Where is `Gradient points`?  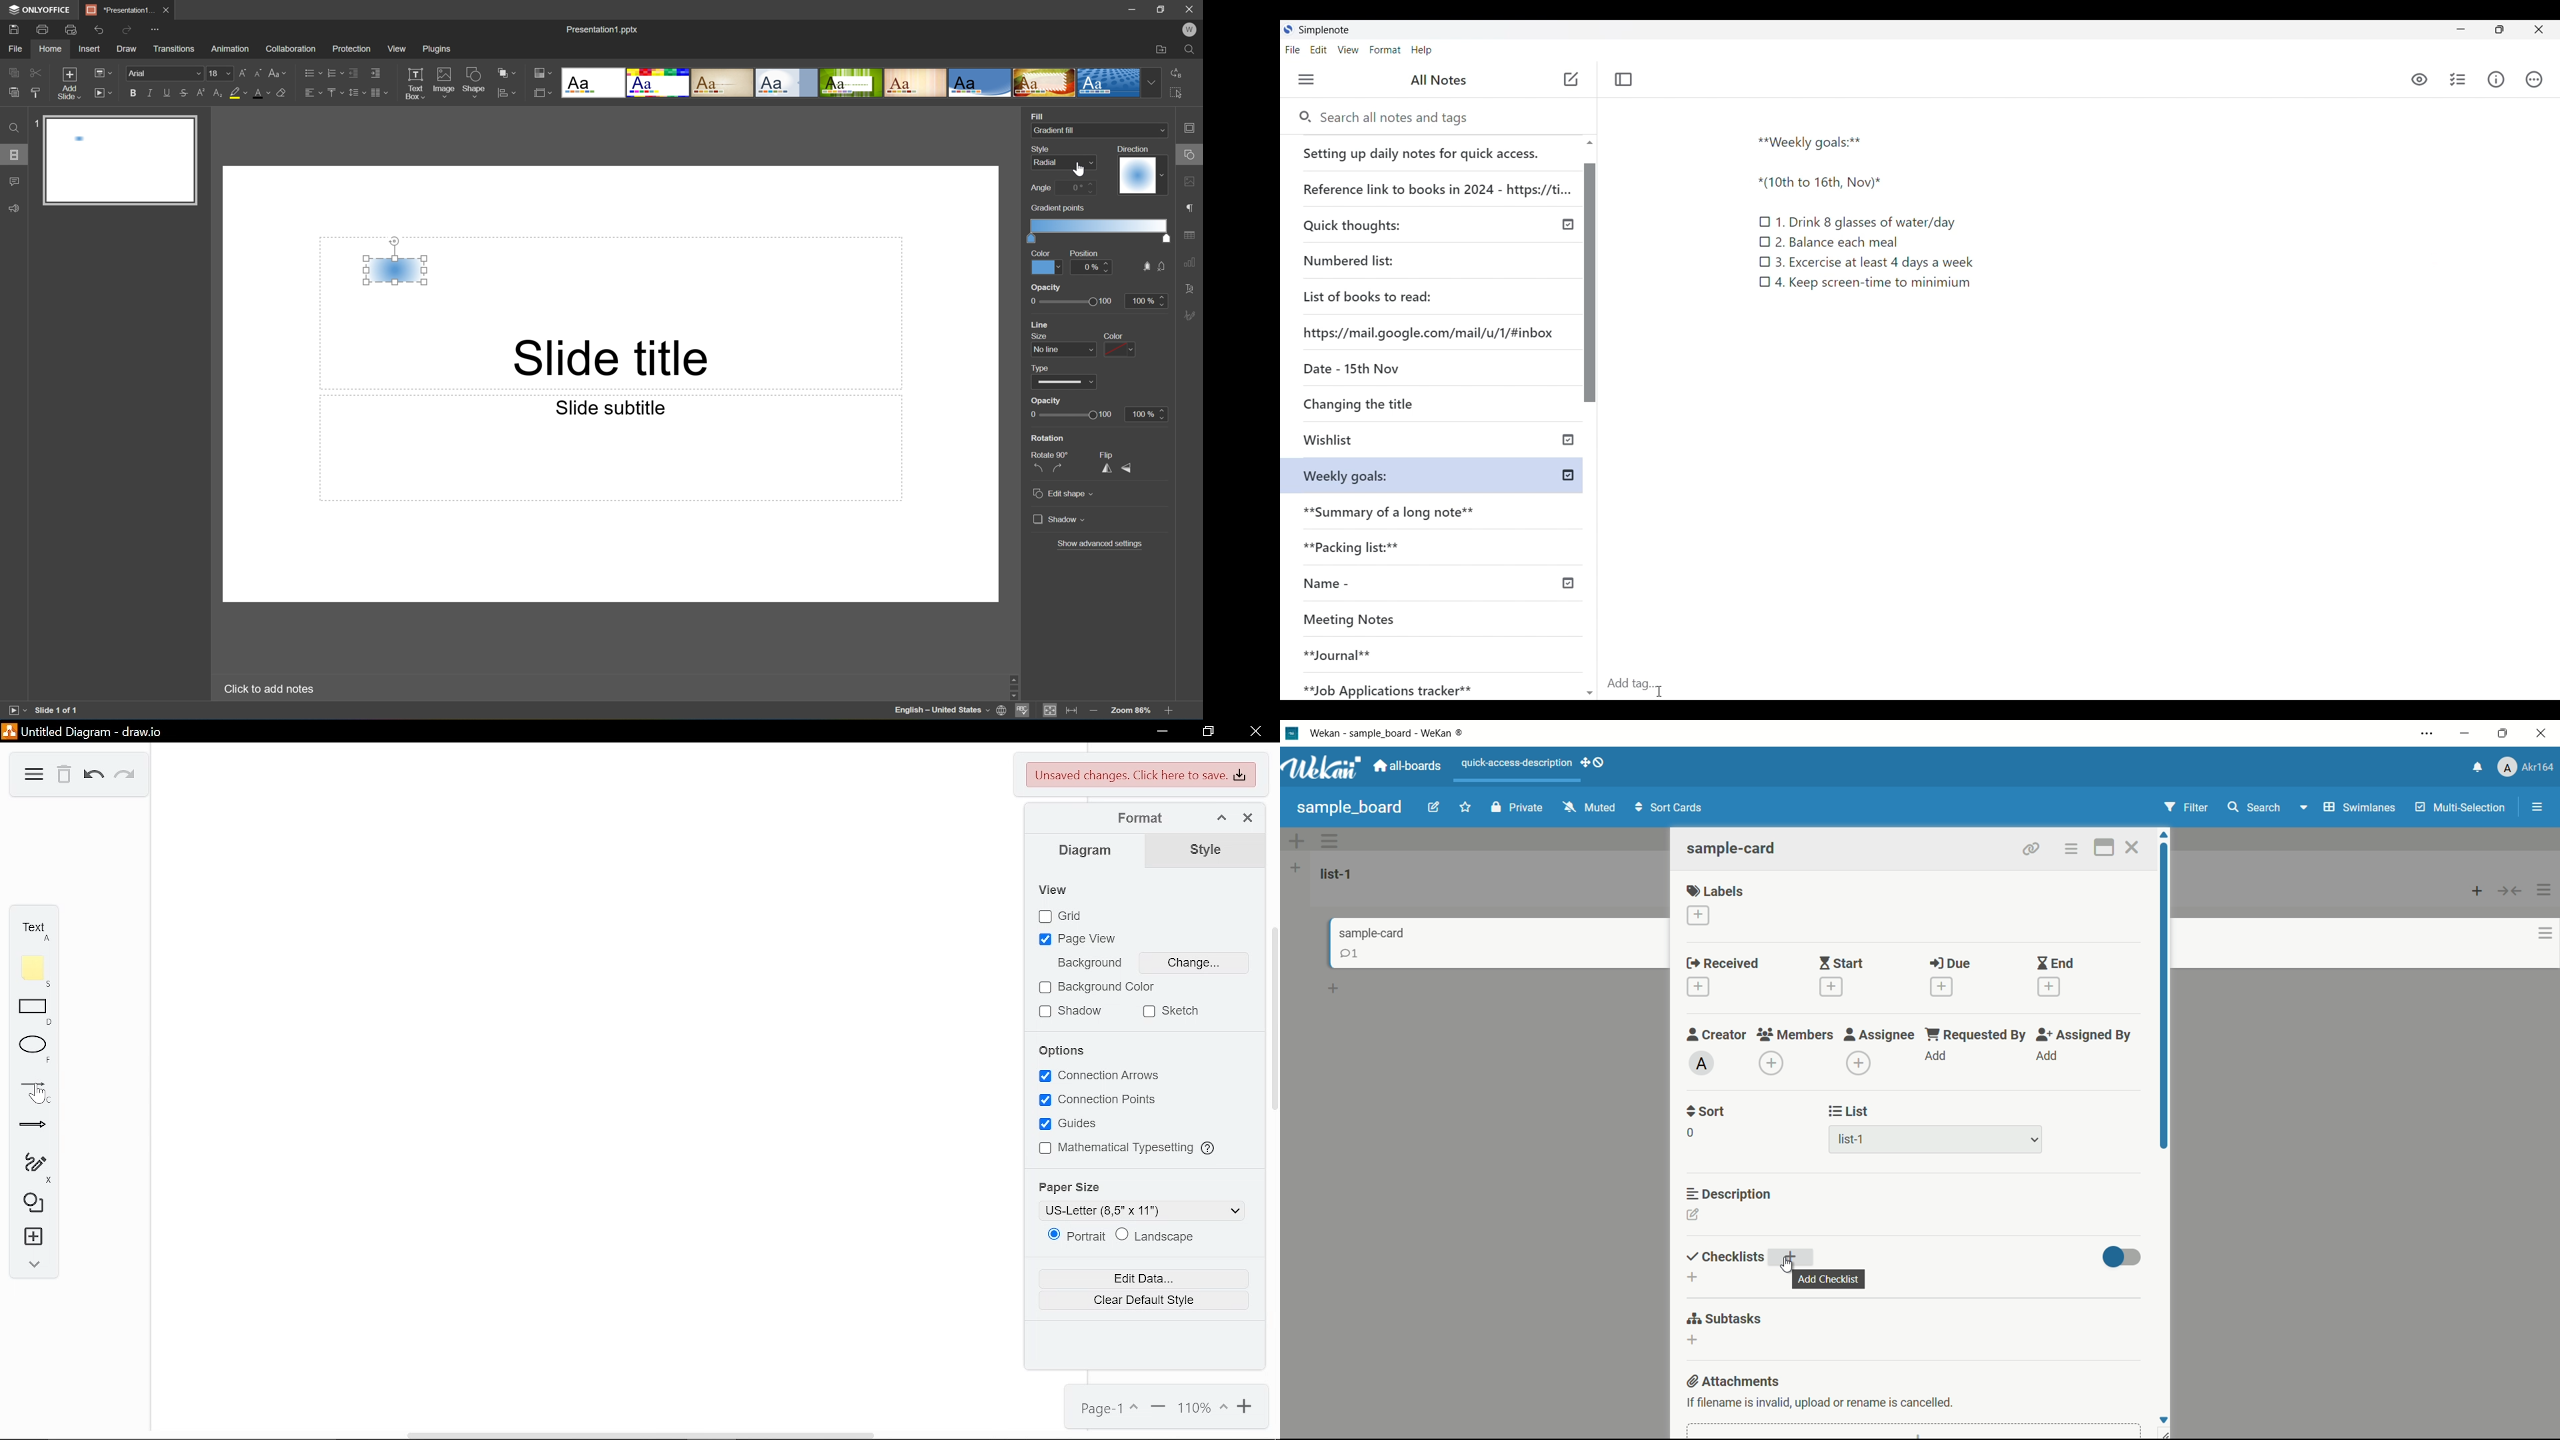
Gradient points is located at coordinates (1057, 207).